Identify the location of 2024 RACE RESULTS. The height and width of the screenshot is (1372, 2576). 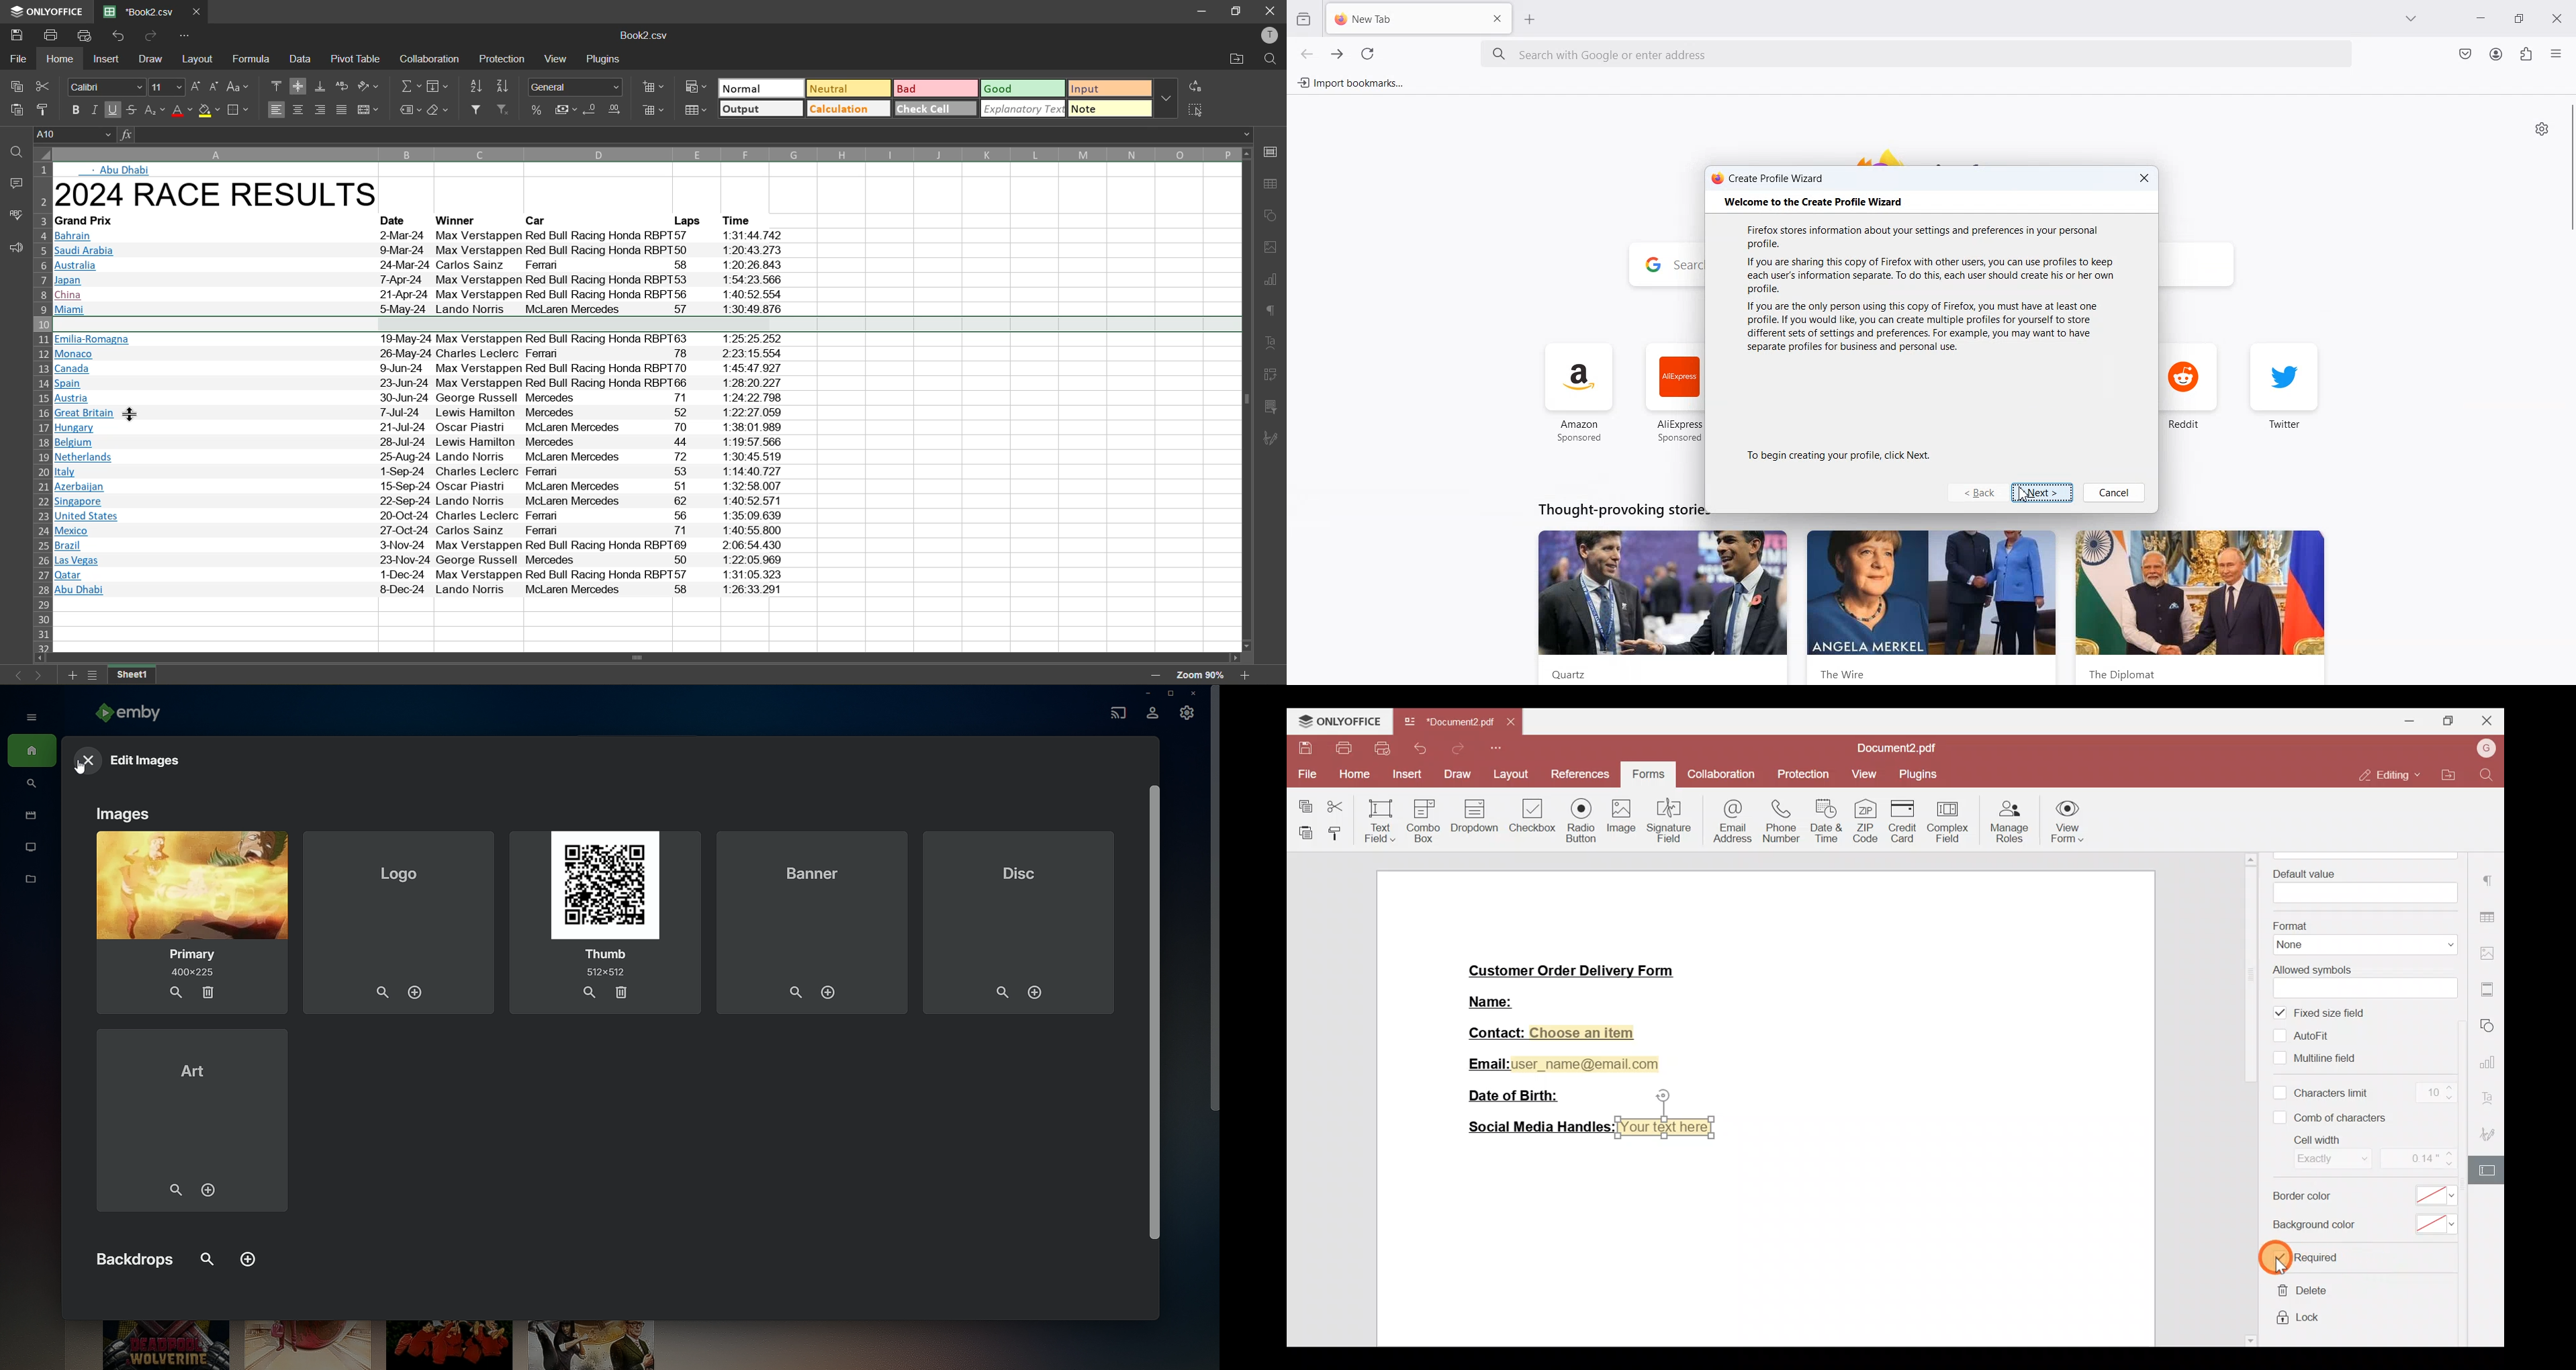
(221, 196).